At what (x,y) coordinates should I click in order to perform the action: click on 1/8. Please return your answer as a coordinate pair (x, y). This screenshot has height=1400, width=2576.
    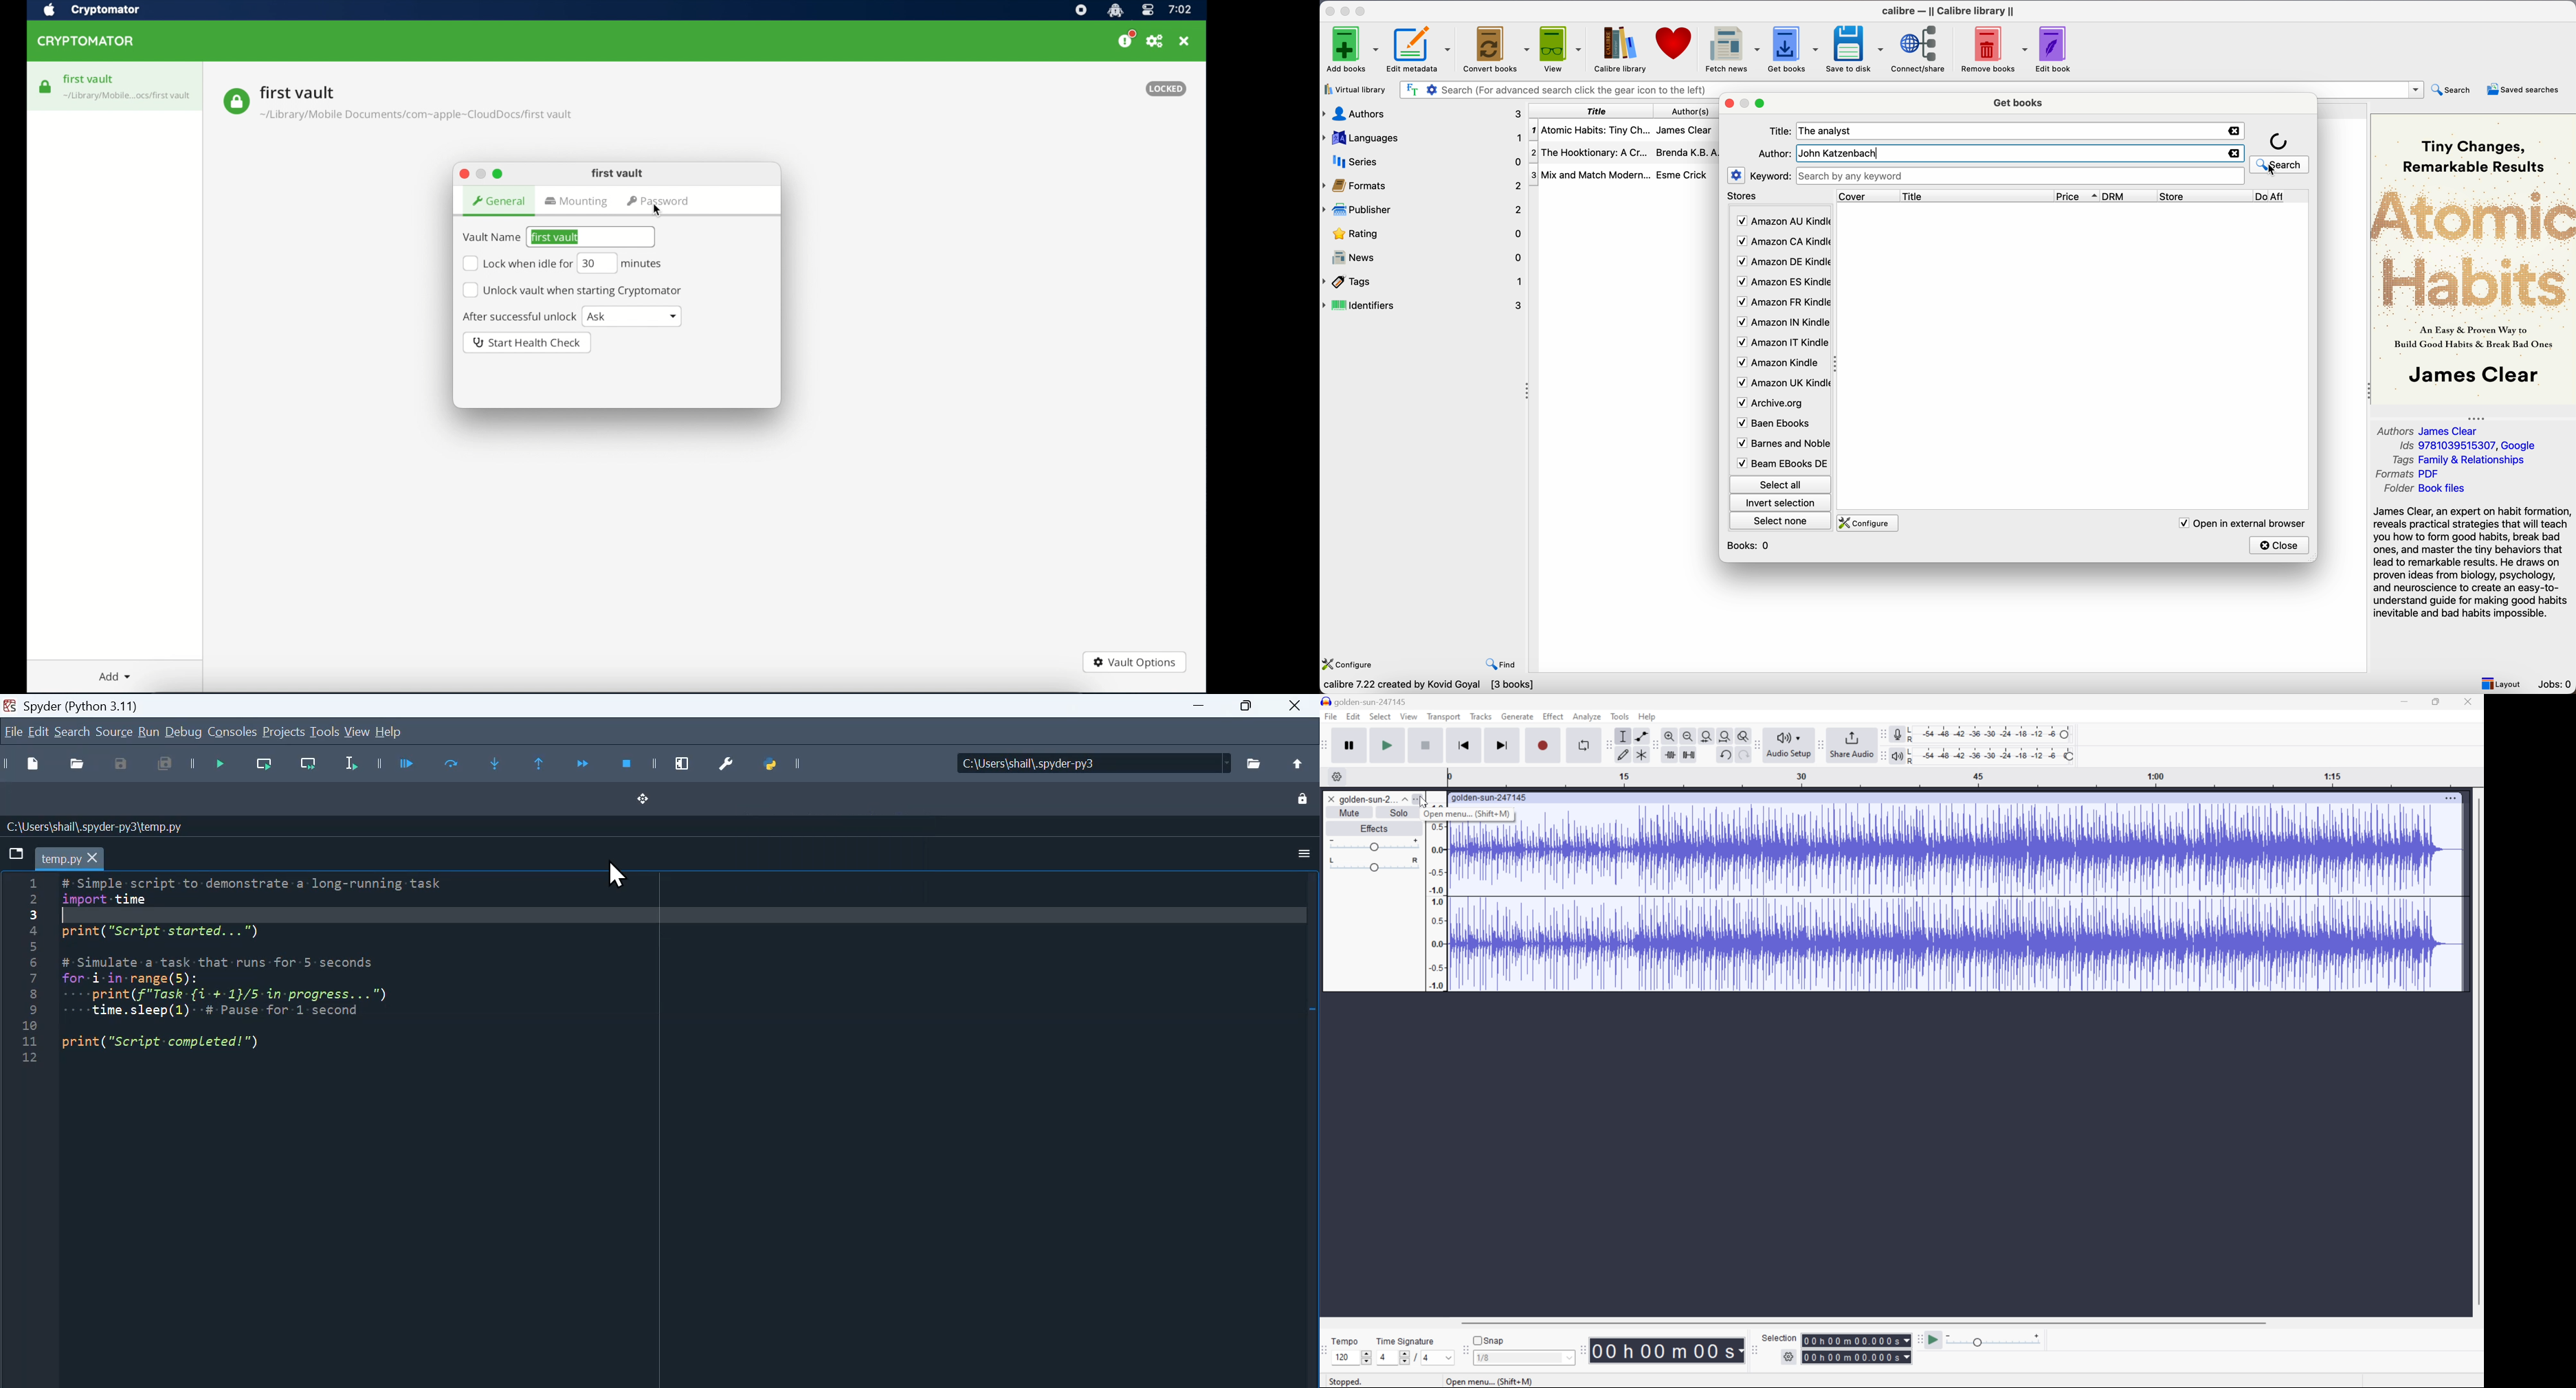
    Looking at the image, I should click on (1526, 1358).